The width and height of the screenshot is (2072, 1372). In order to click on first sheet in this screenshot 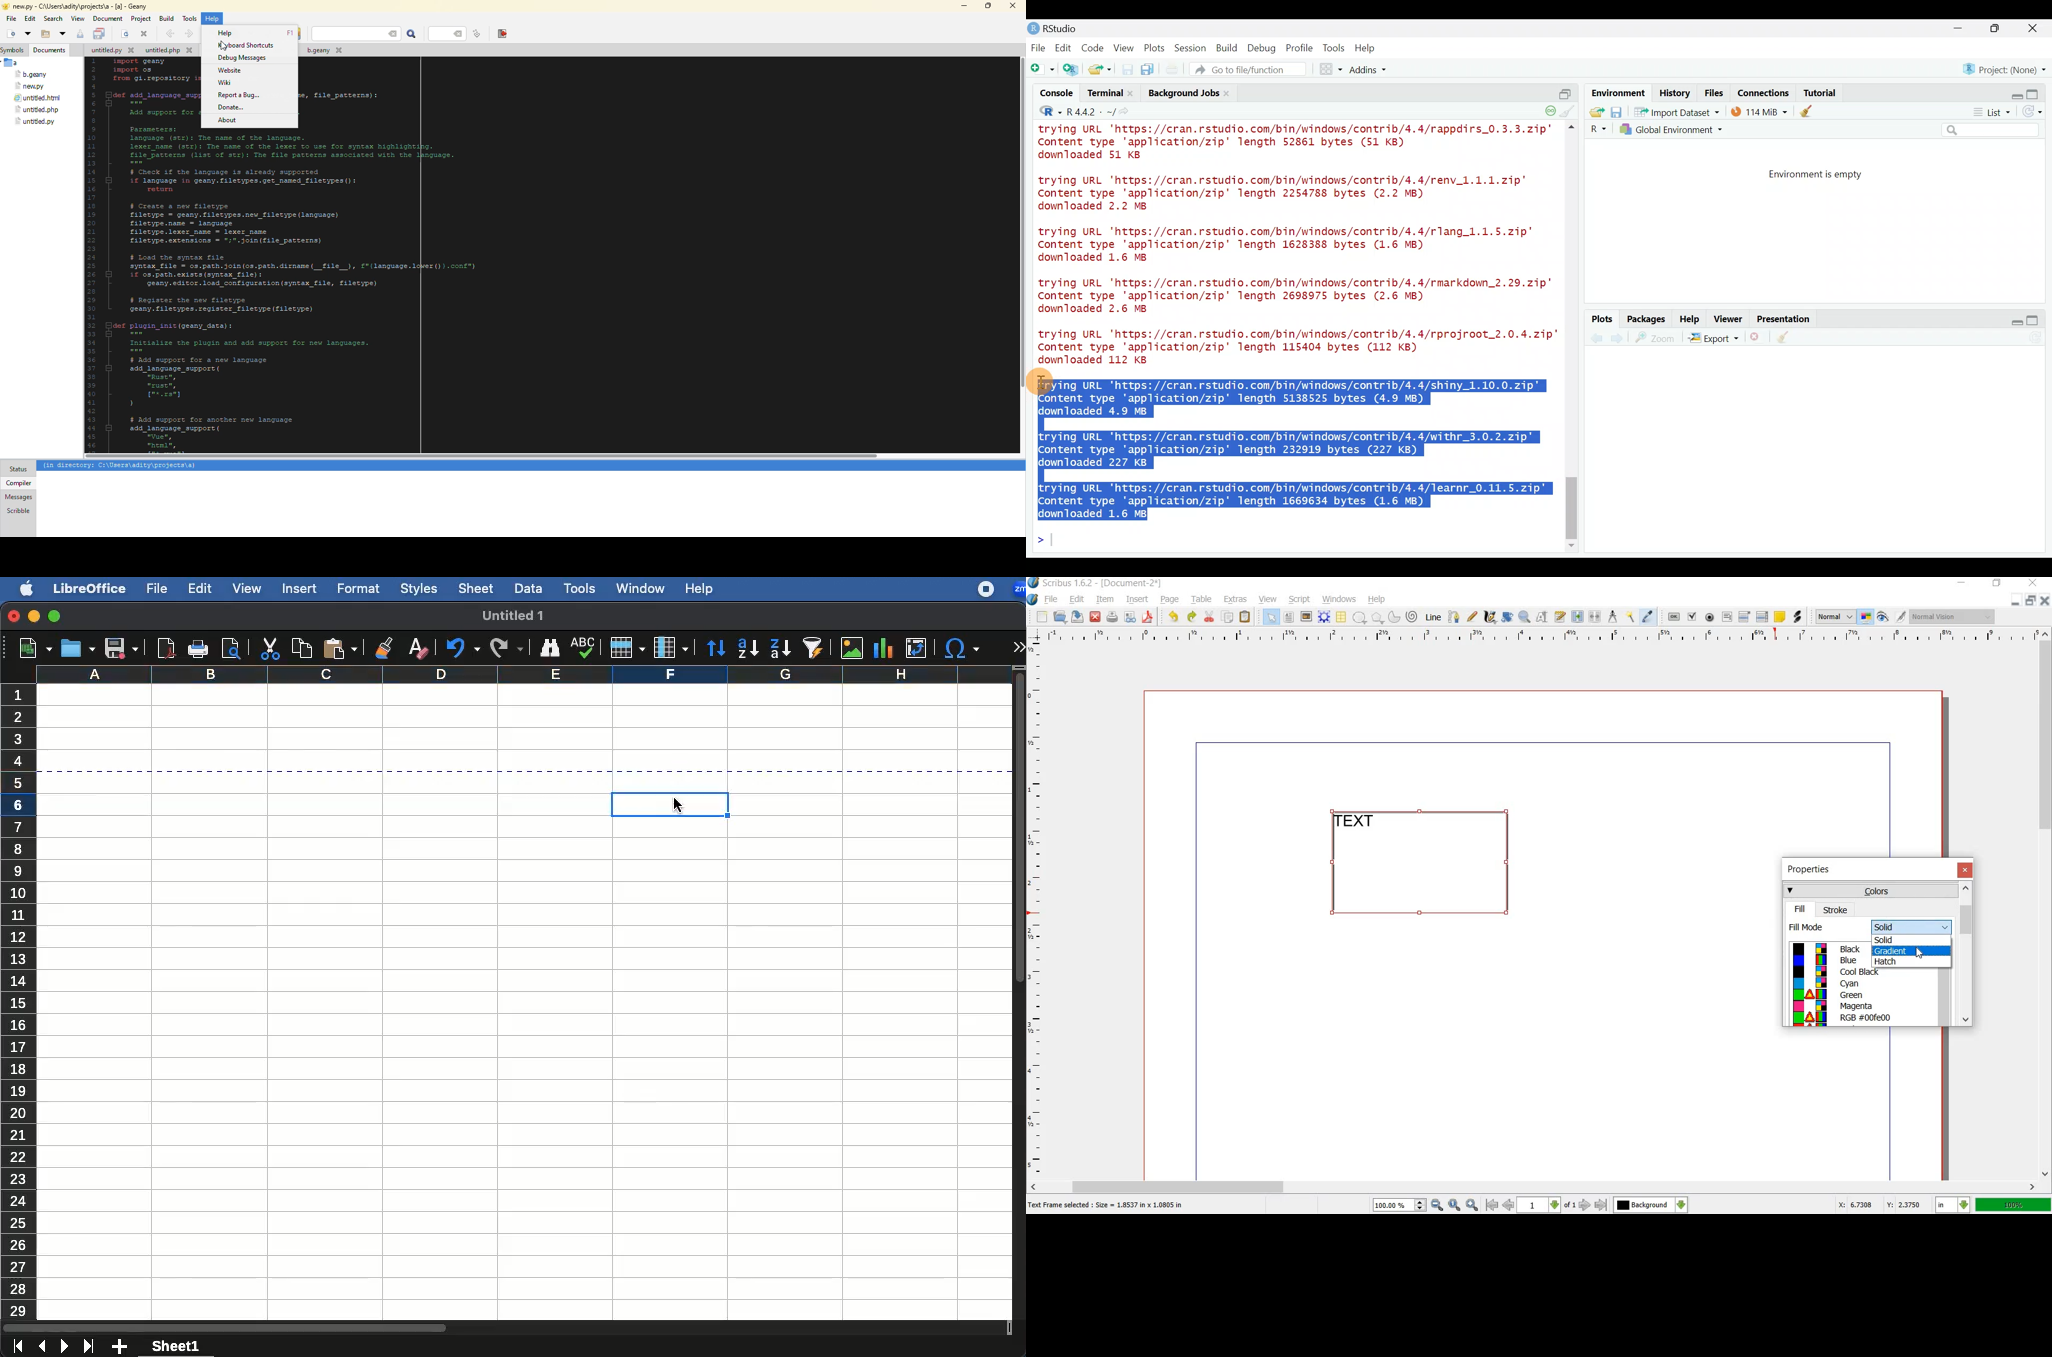, I will do `click(17, 1345)`.